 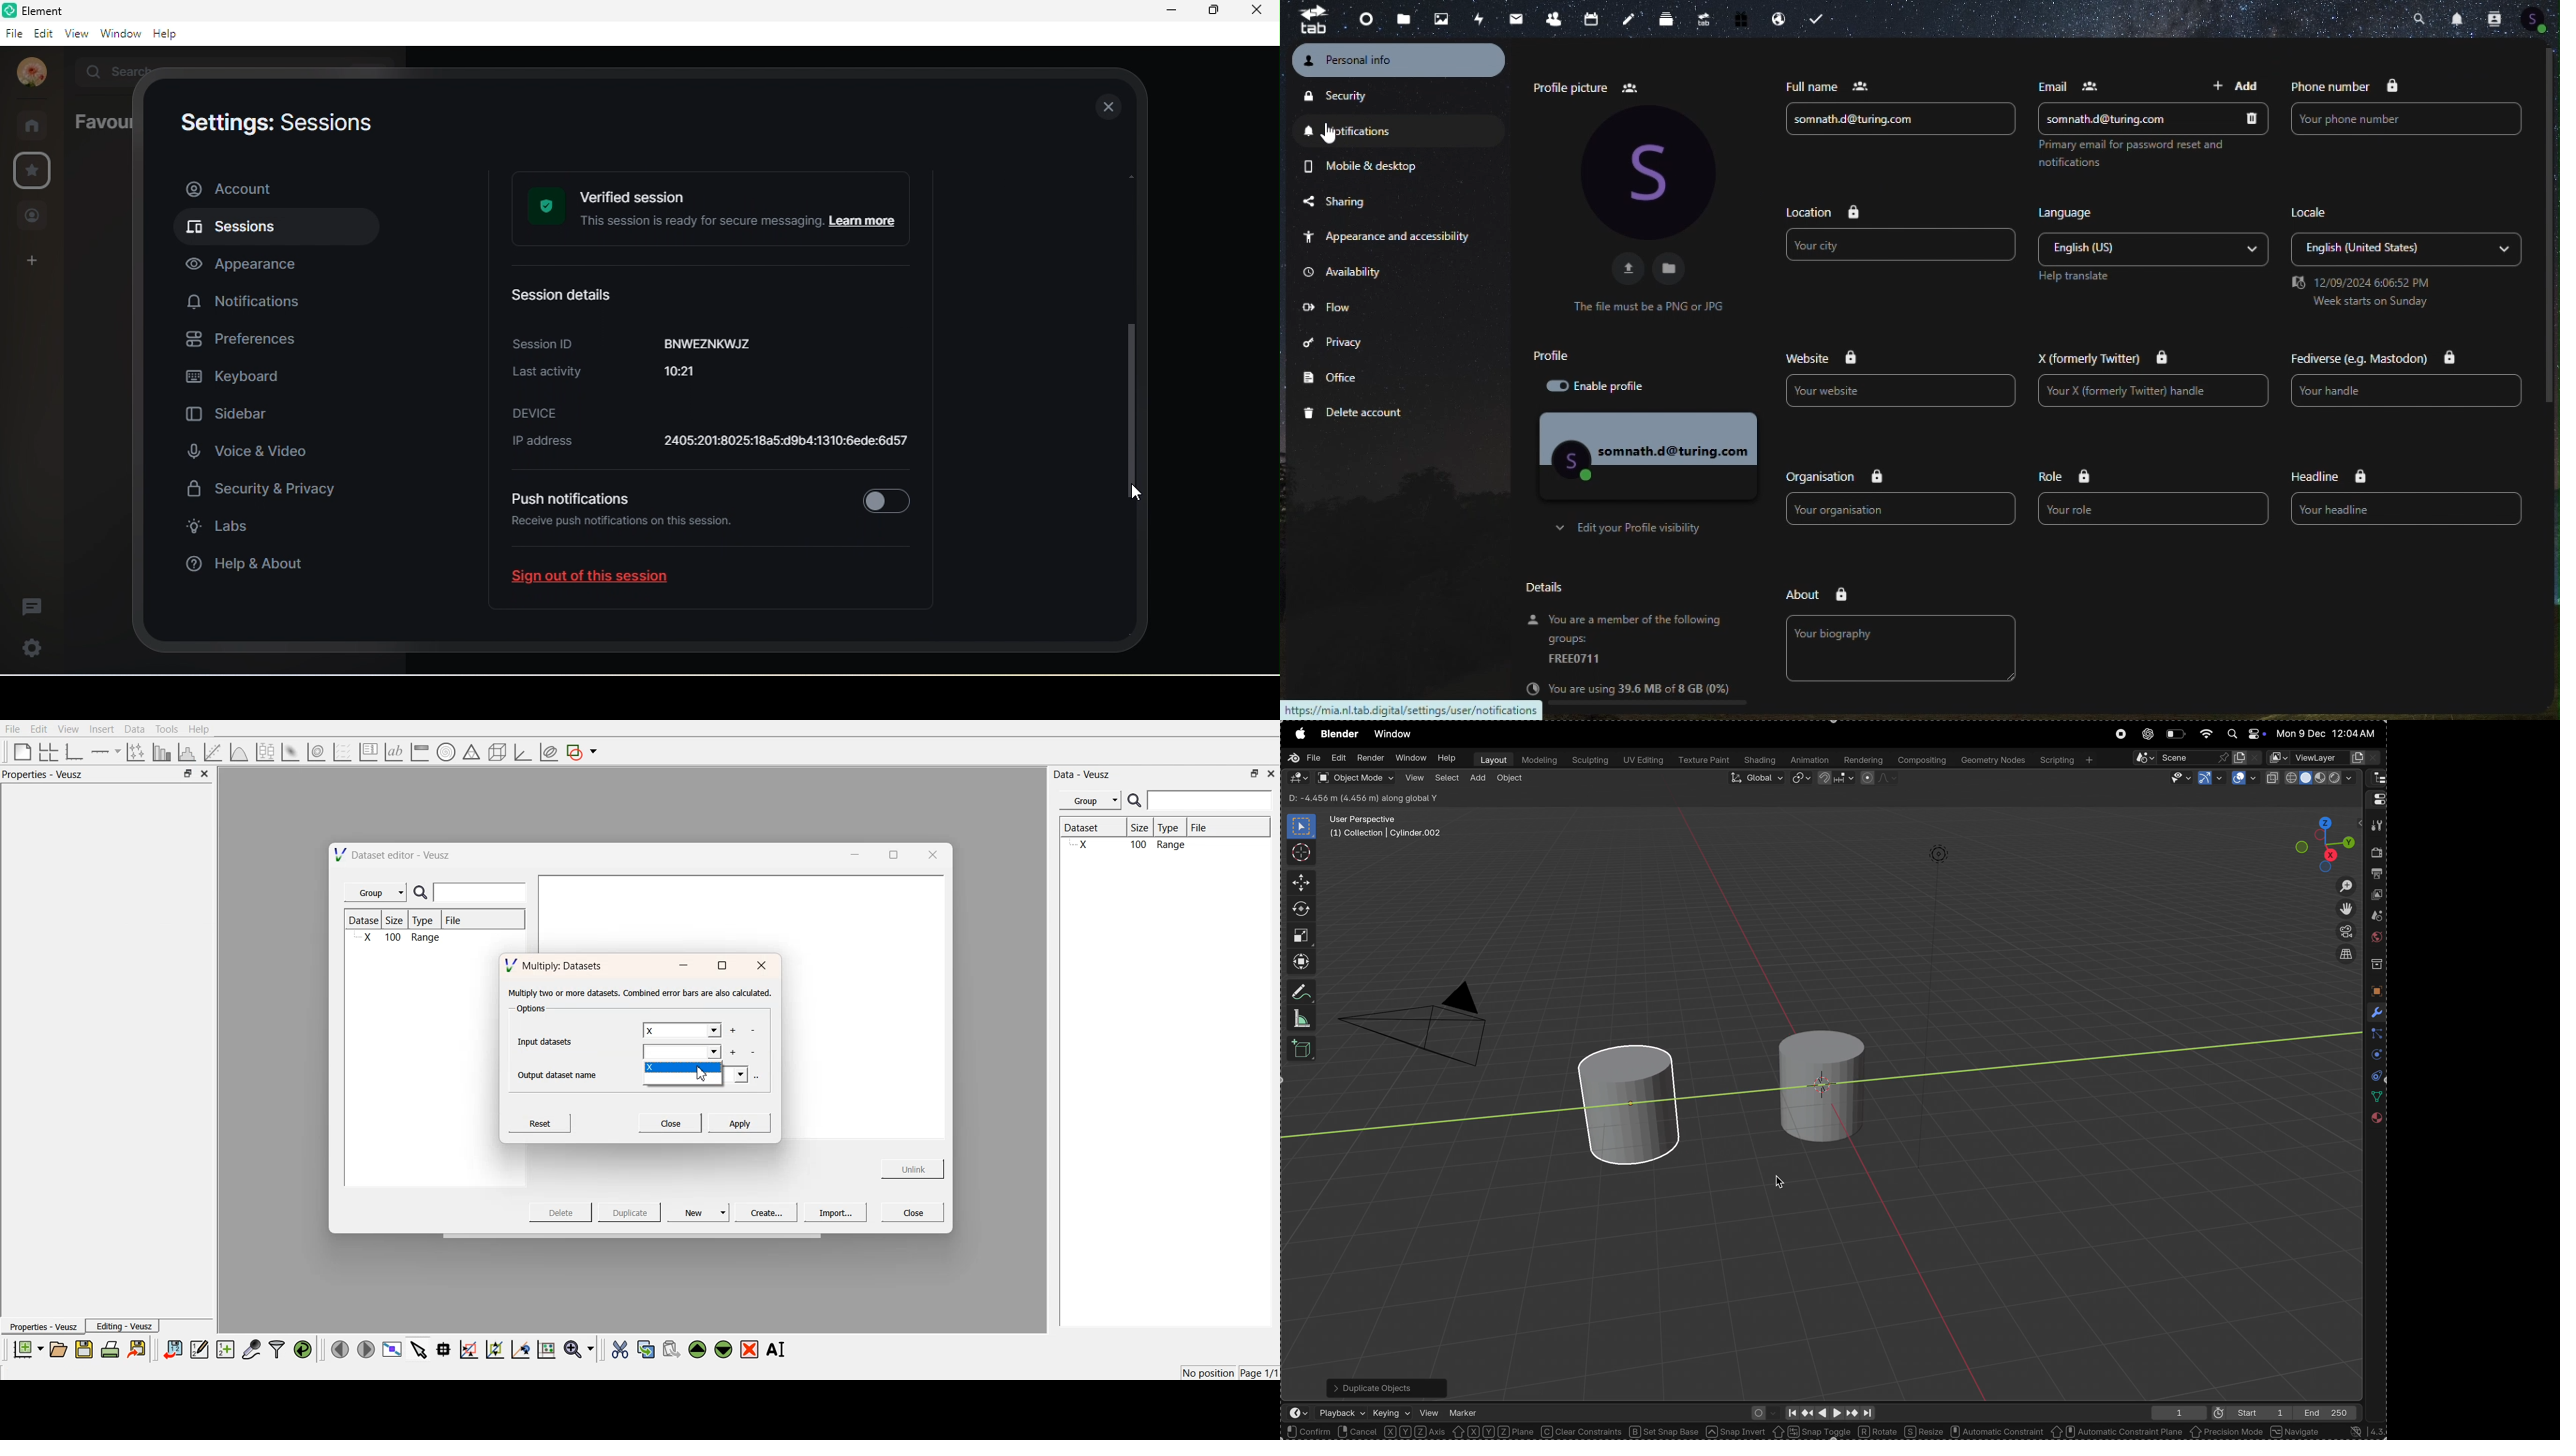 What do you see at coordinates (2120, 735) in the screenshot?
I see `record` at bounding box center [2120, 735].